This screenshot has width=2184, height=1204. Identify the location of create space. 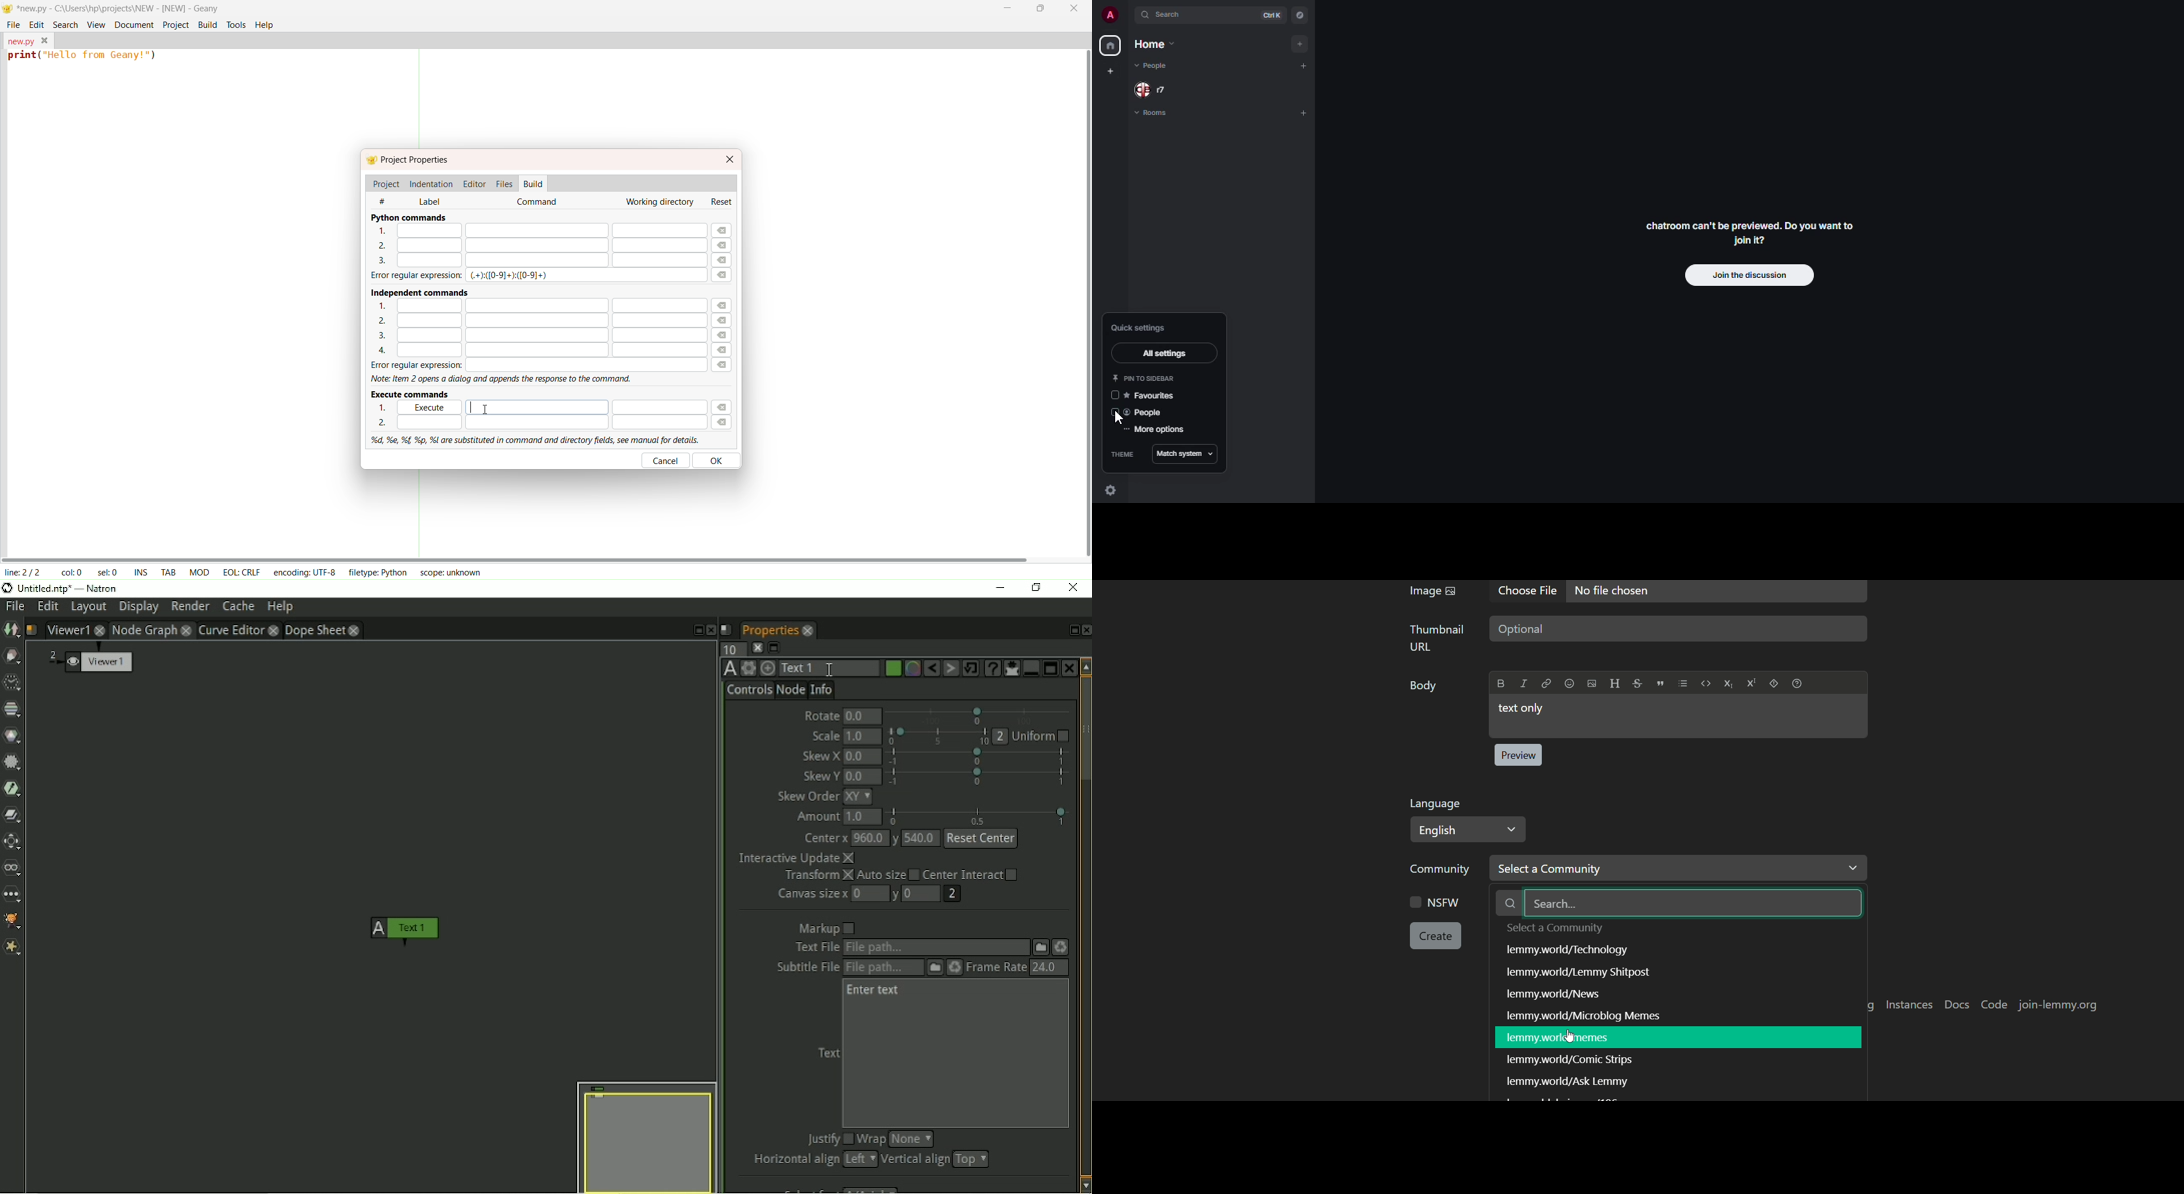
(1111, 72).